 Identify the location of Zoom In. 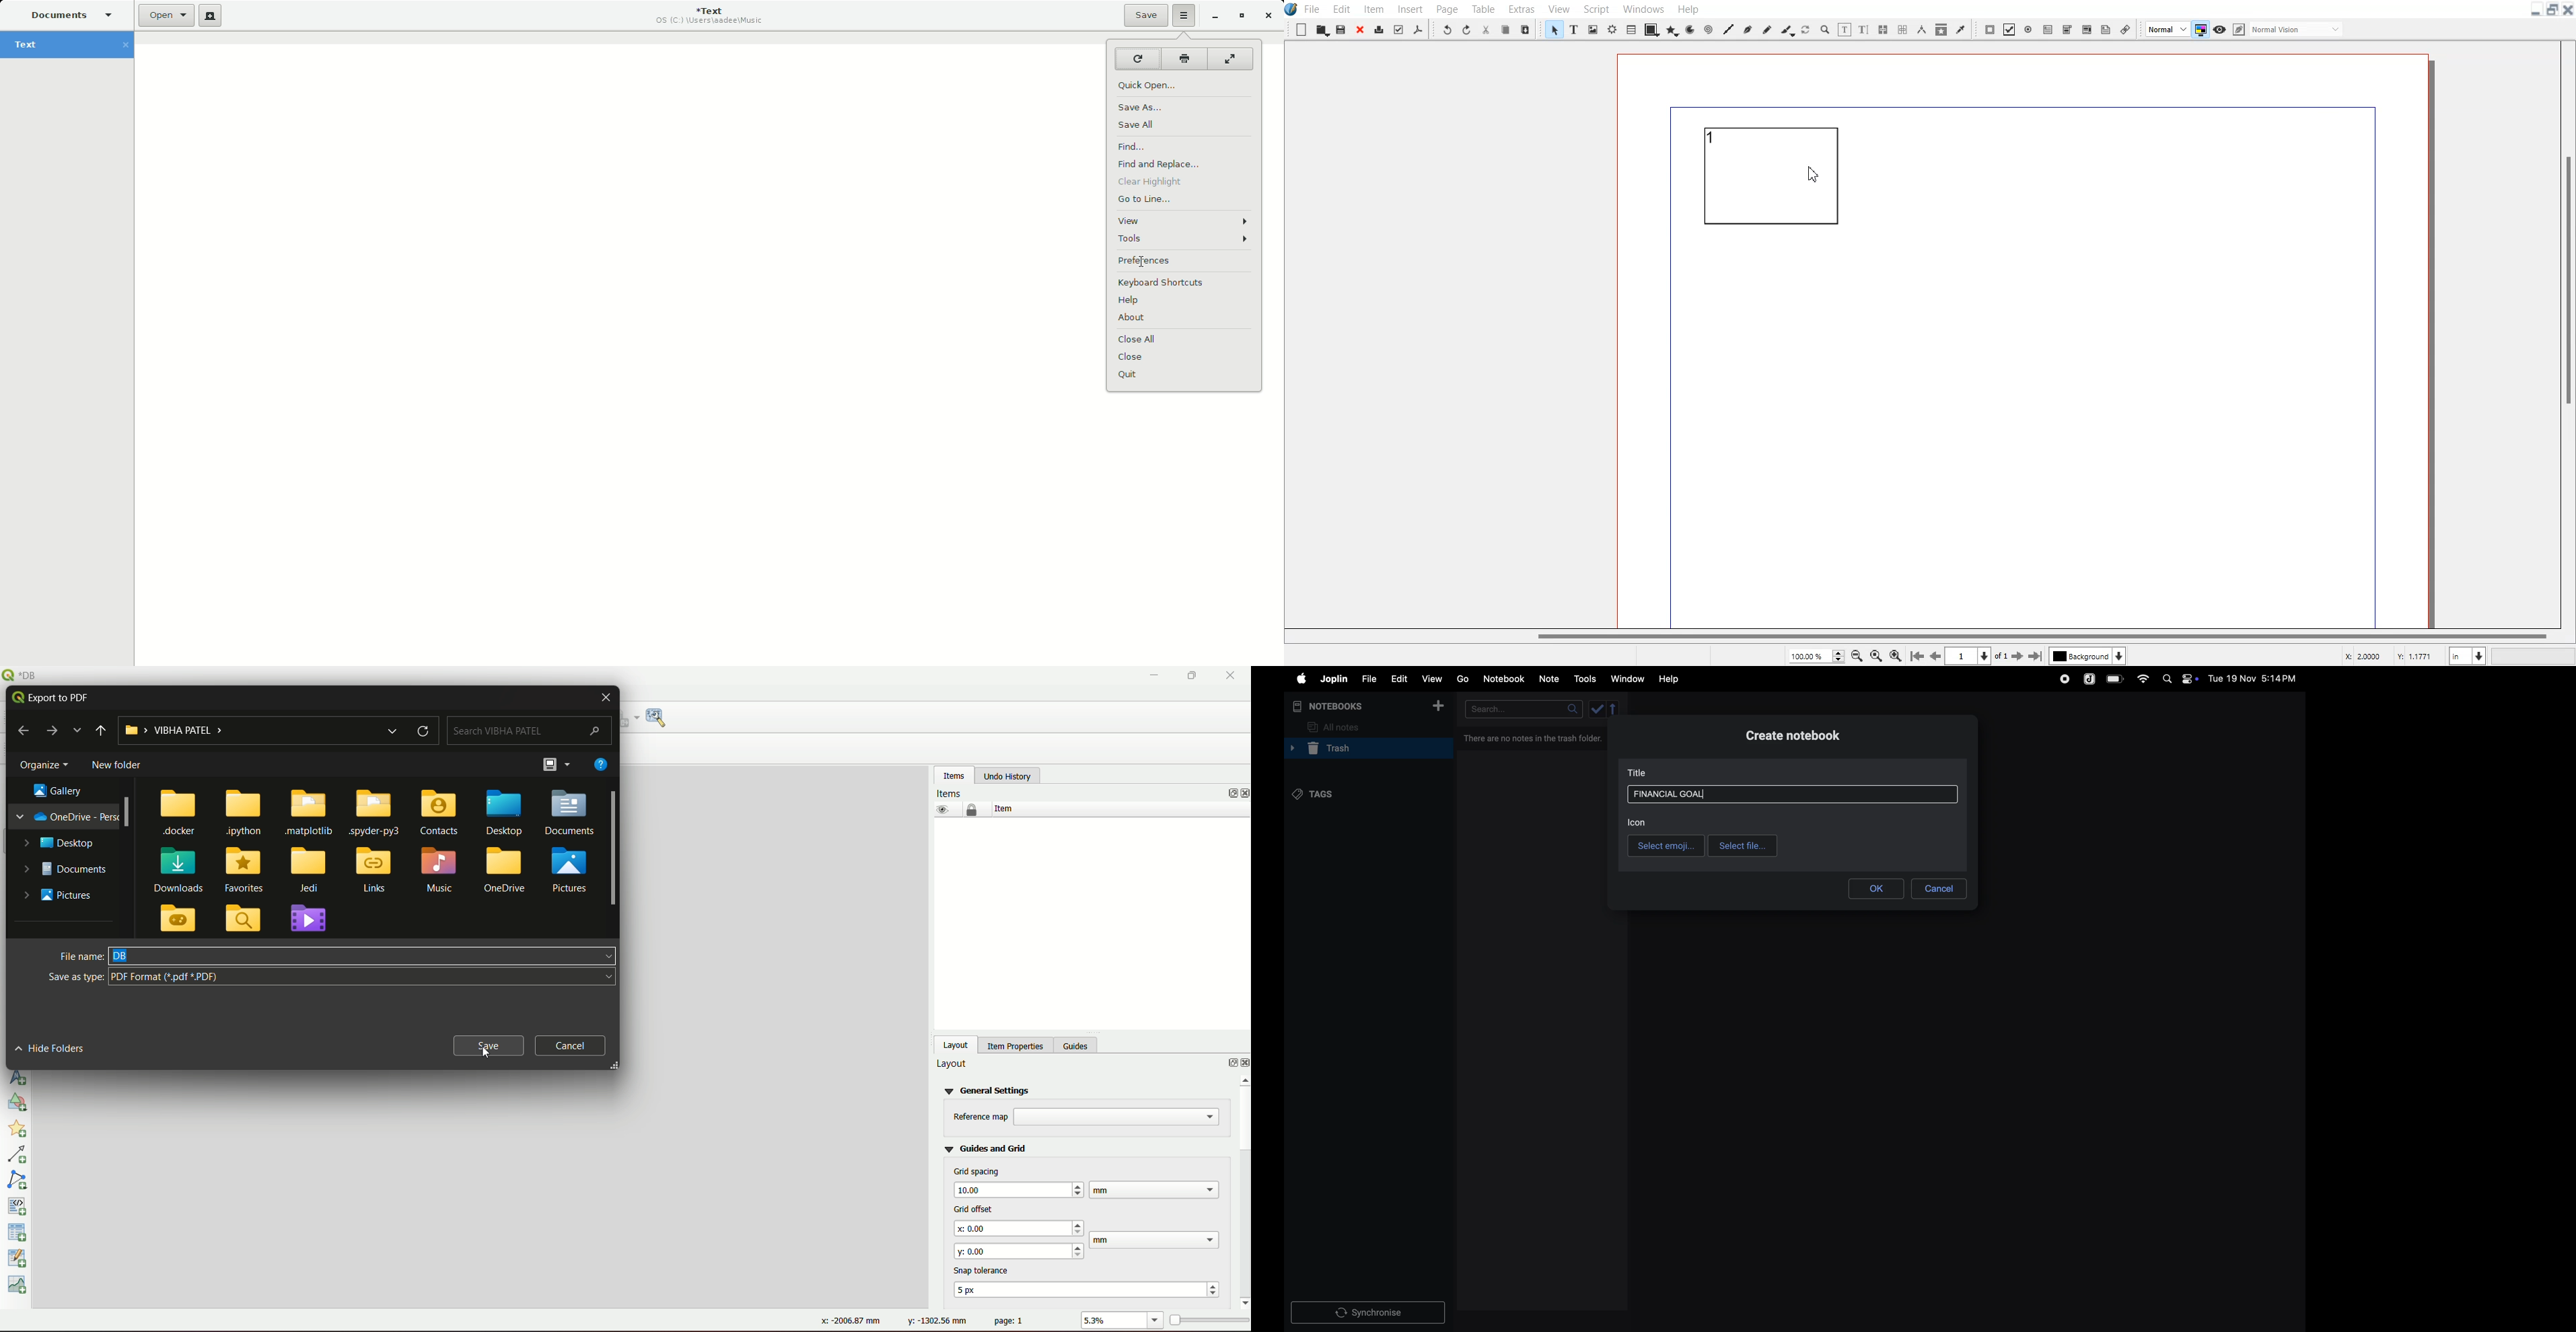
(1896, 655).